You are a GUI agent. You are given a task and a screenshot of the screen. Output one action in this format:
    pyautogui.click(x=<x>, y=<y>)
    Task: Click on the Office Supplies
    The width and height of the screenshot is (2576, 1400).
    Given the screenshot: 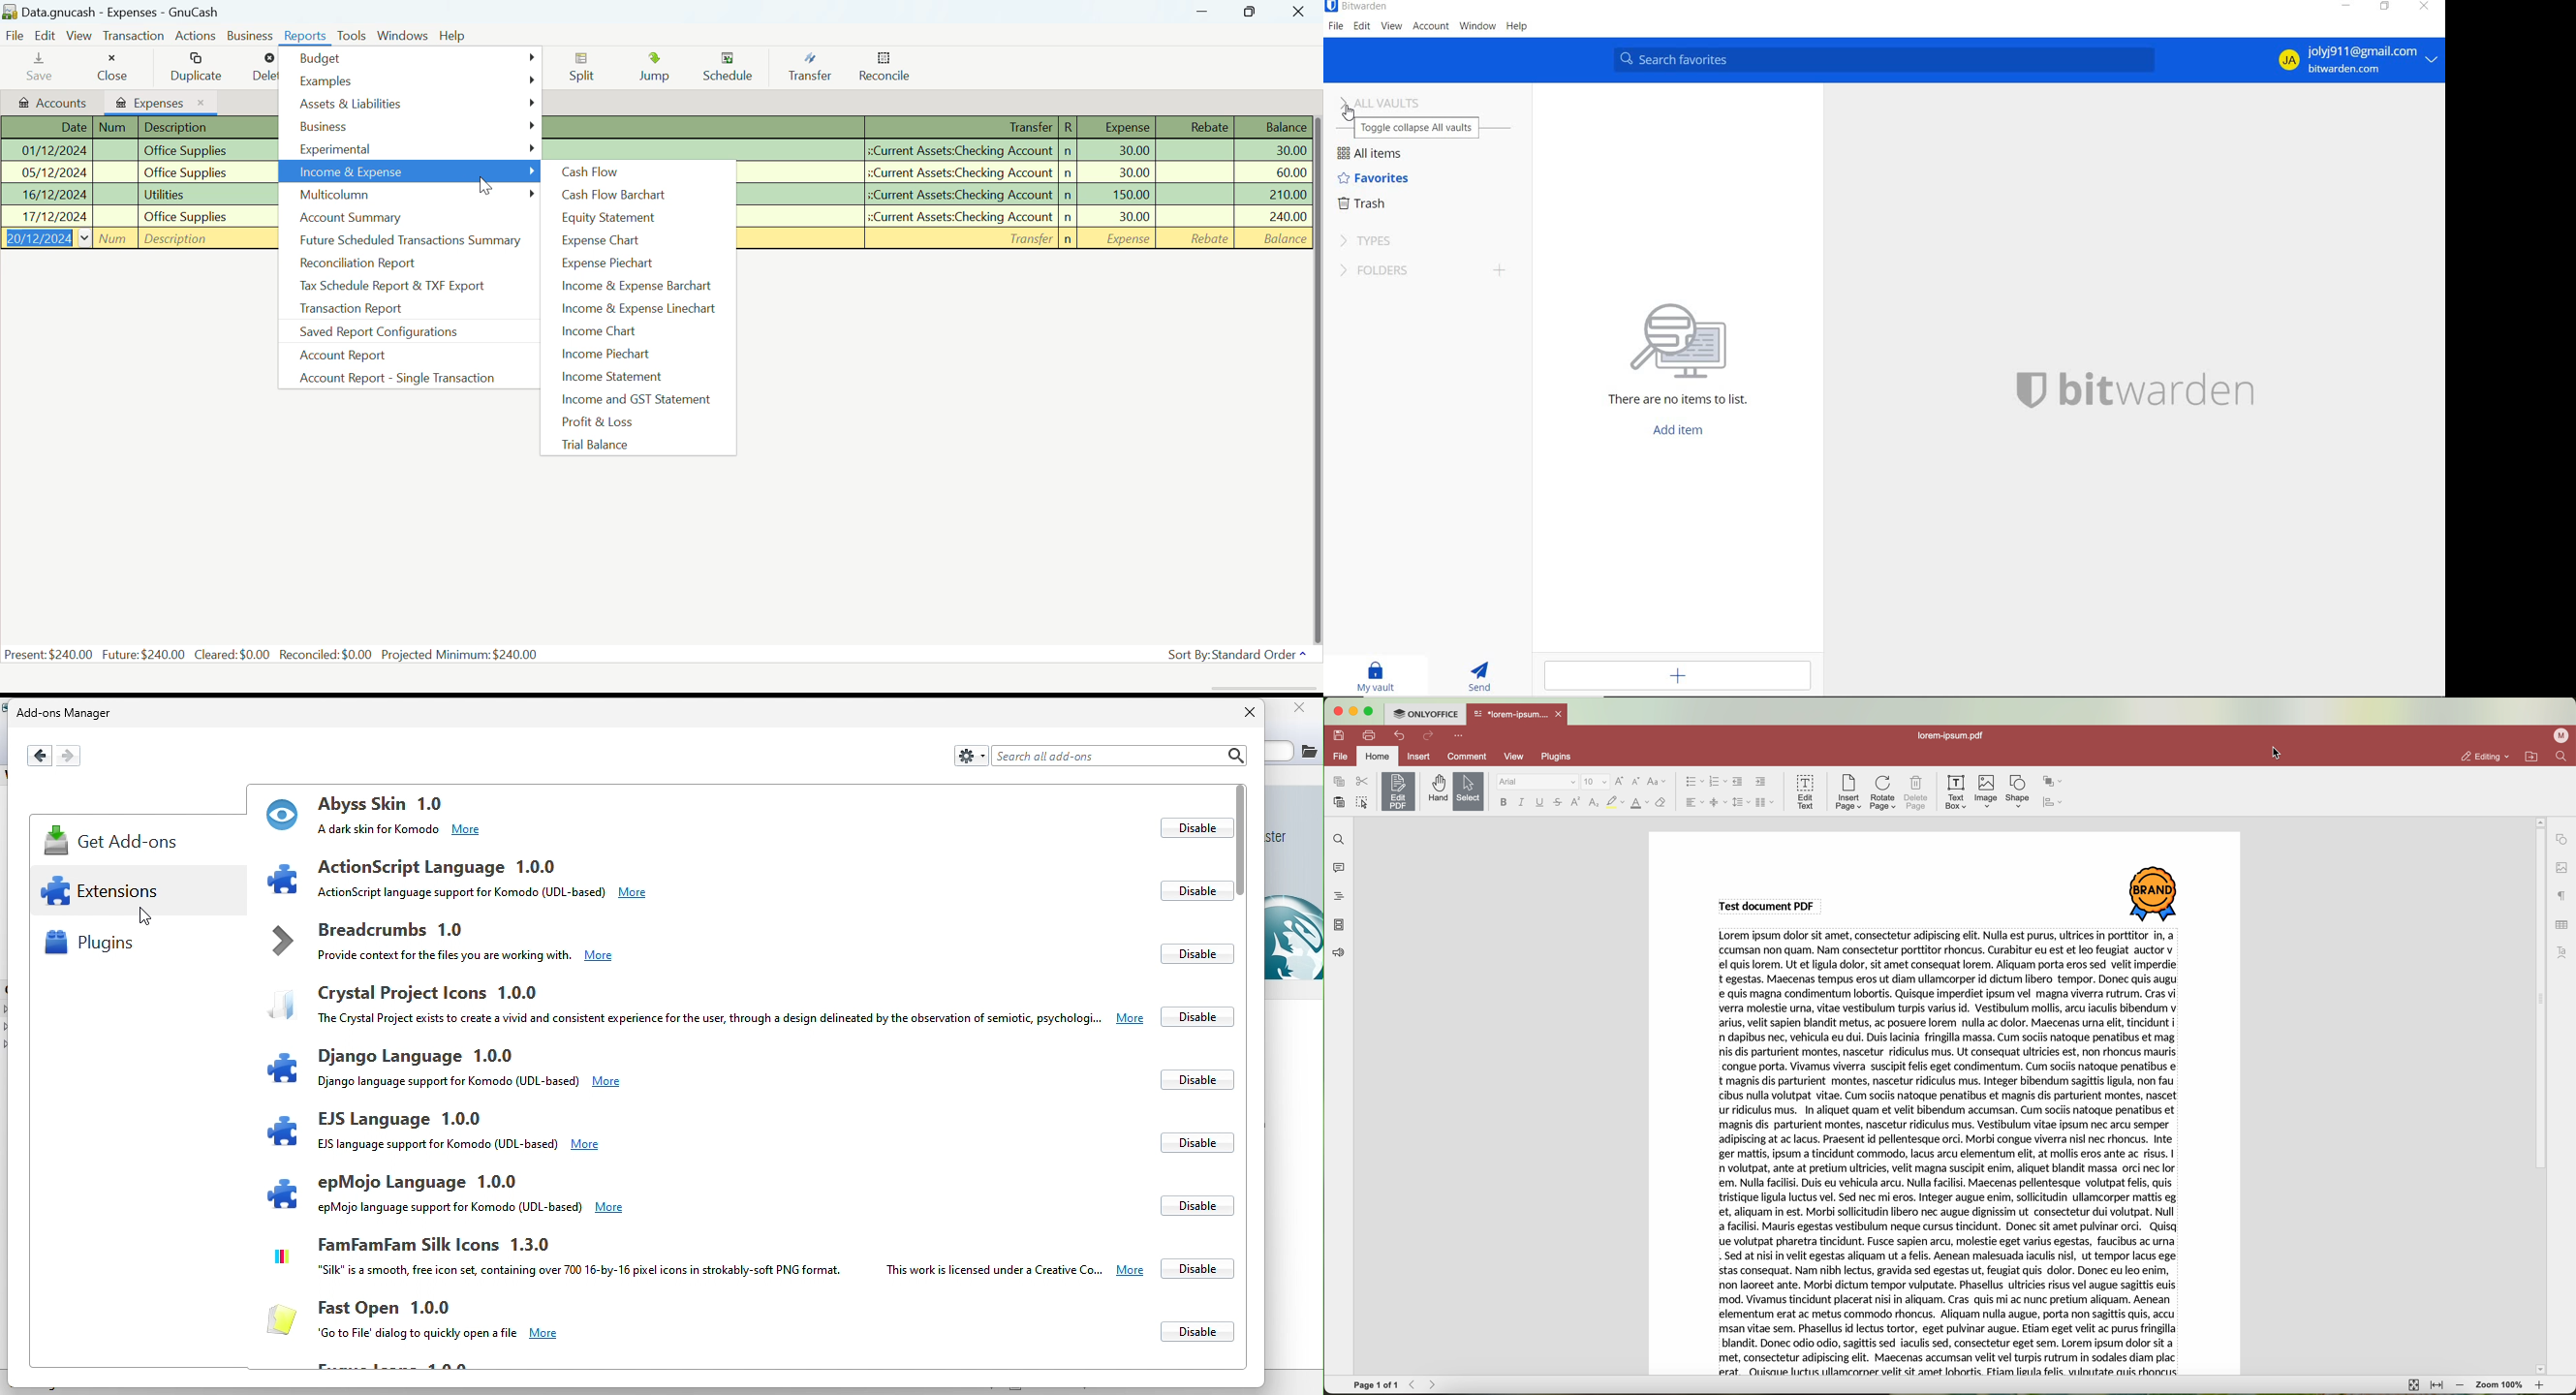 What is the action you would take?
    pyautogui.click(x=1027, y=174)
    